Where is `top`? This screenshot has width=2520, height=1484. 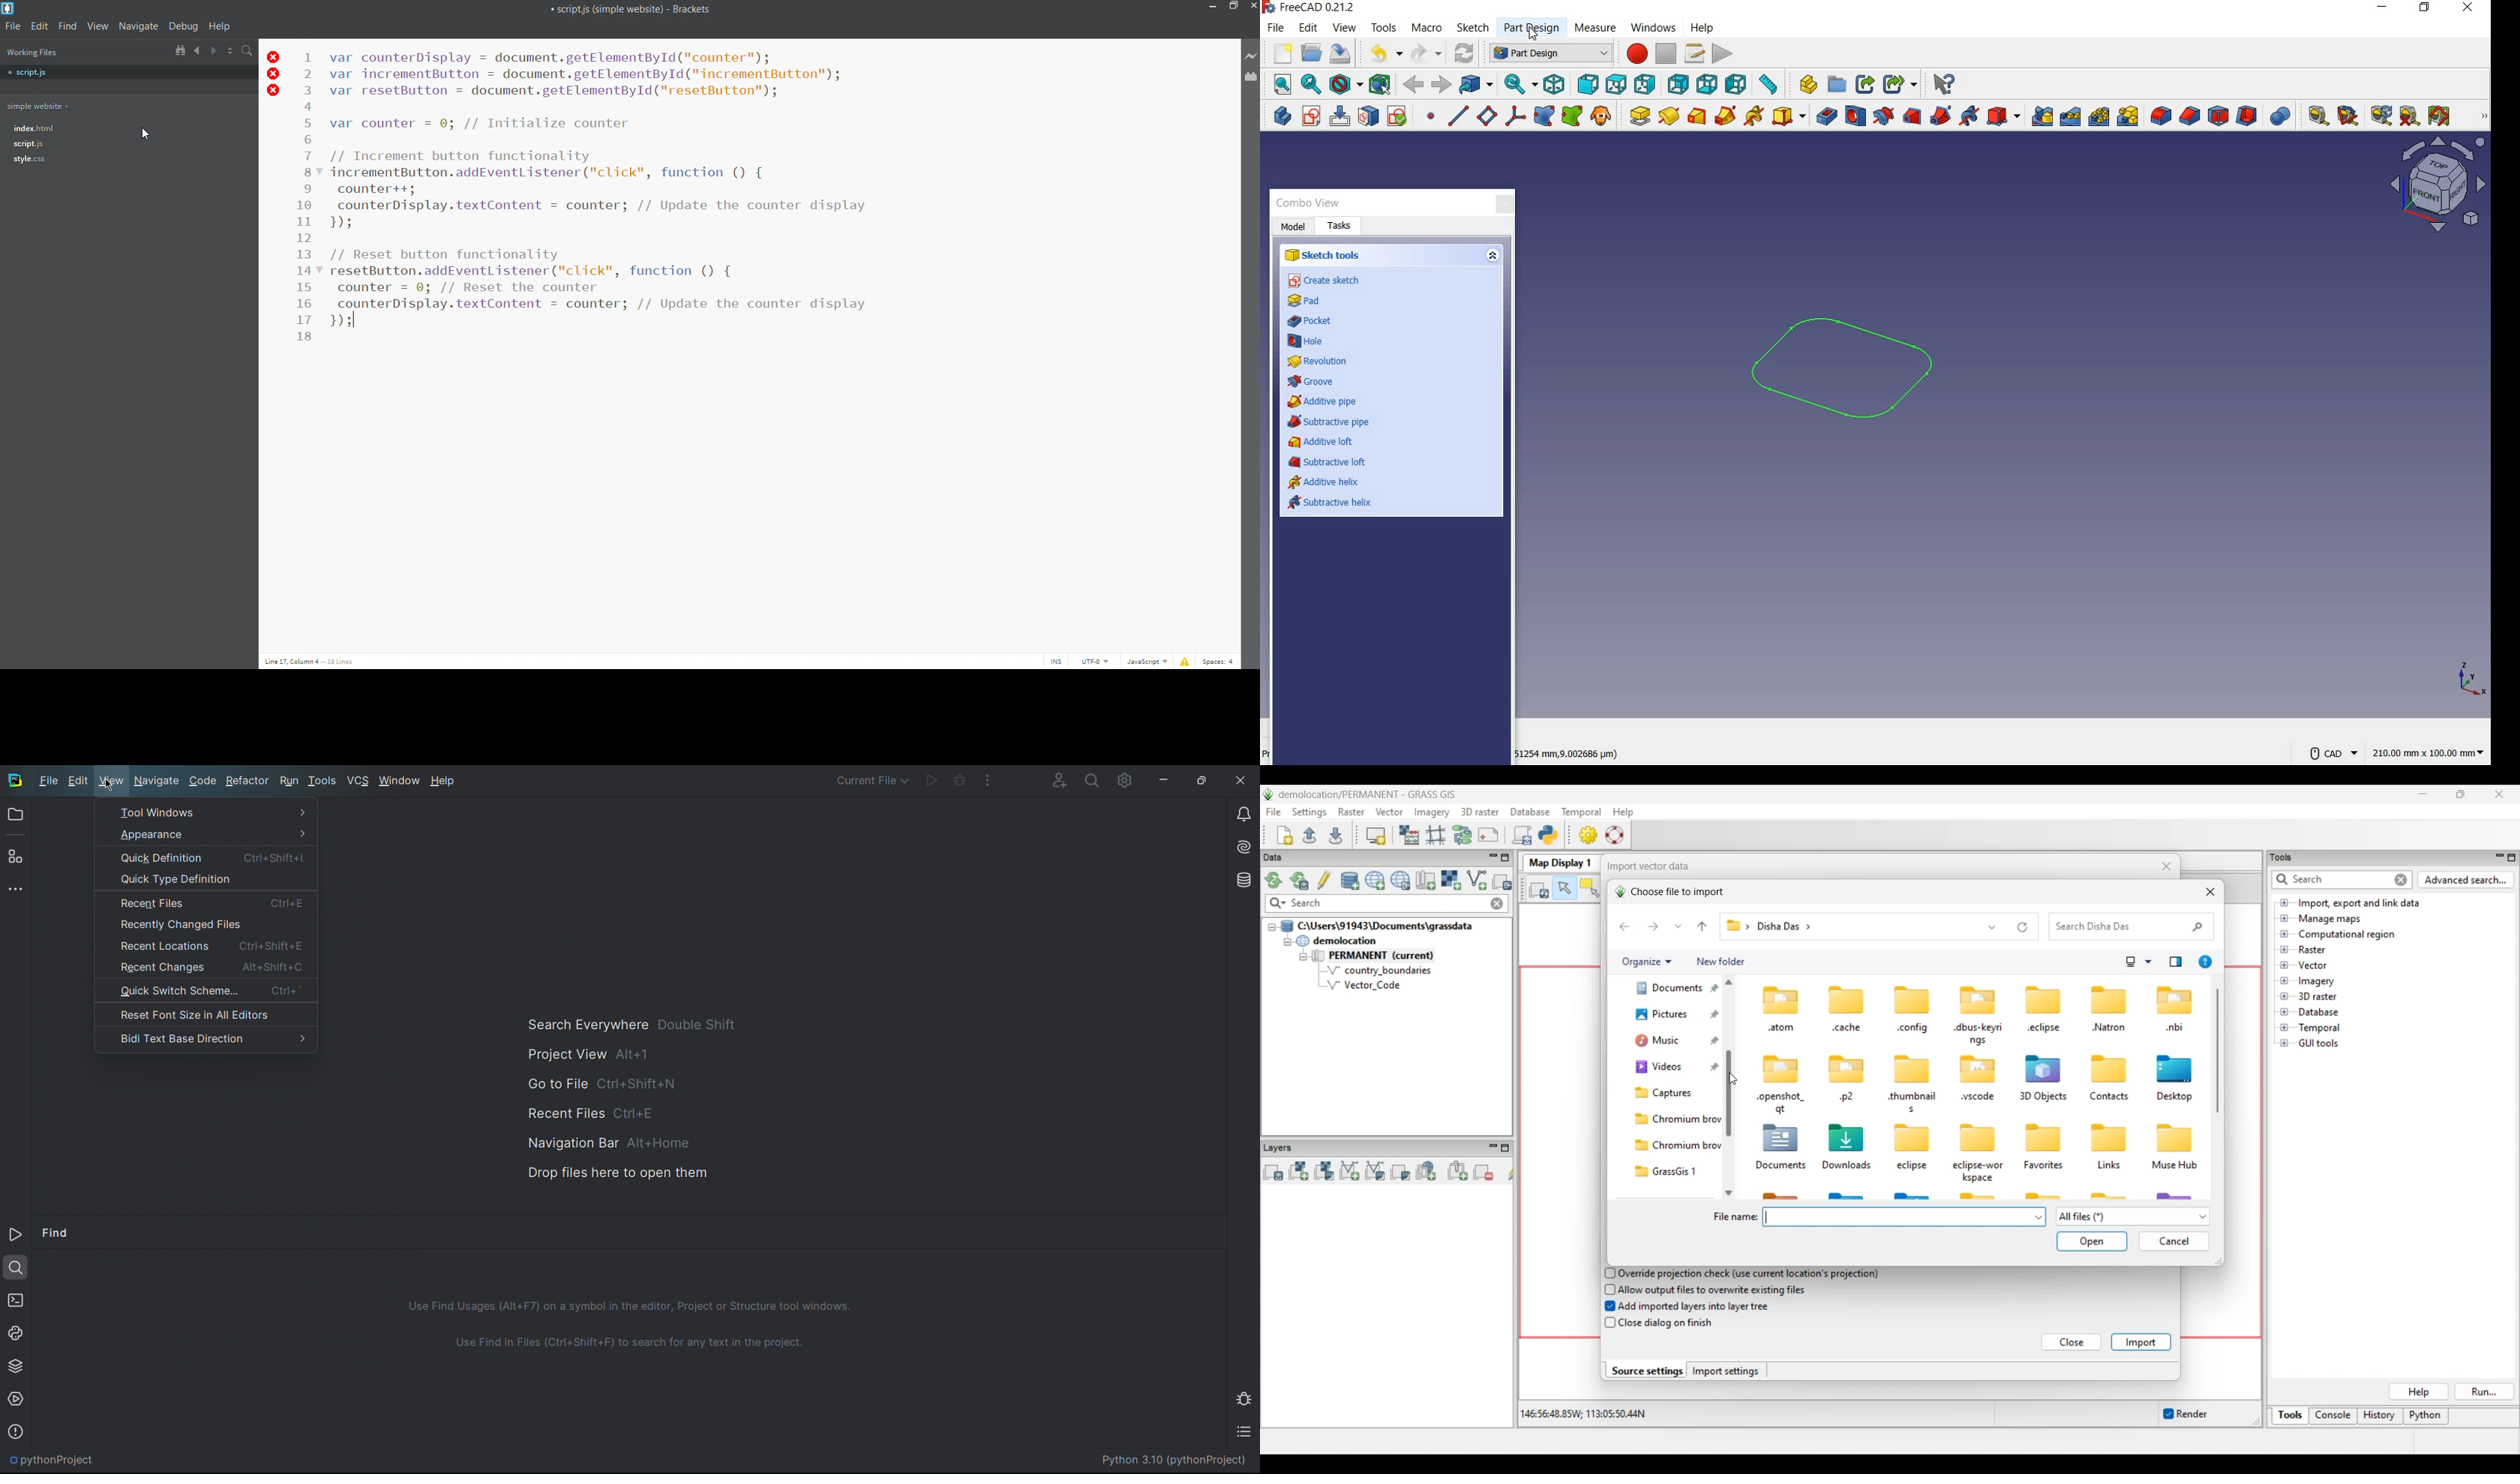
top is located at coordinates (1617, 84).